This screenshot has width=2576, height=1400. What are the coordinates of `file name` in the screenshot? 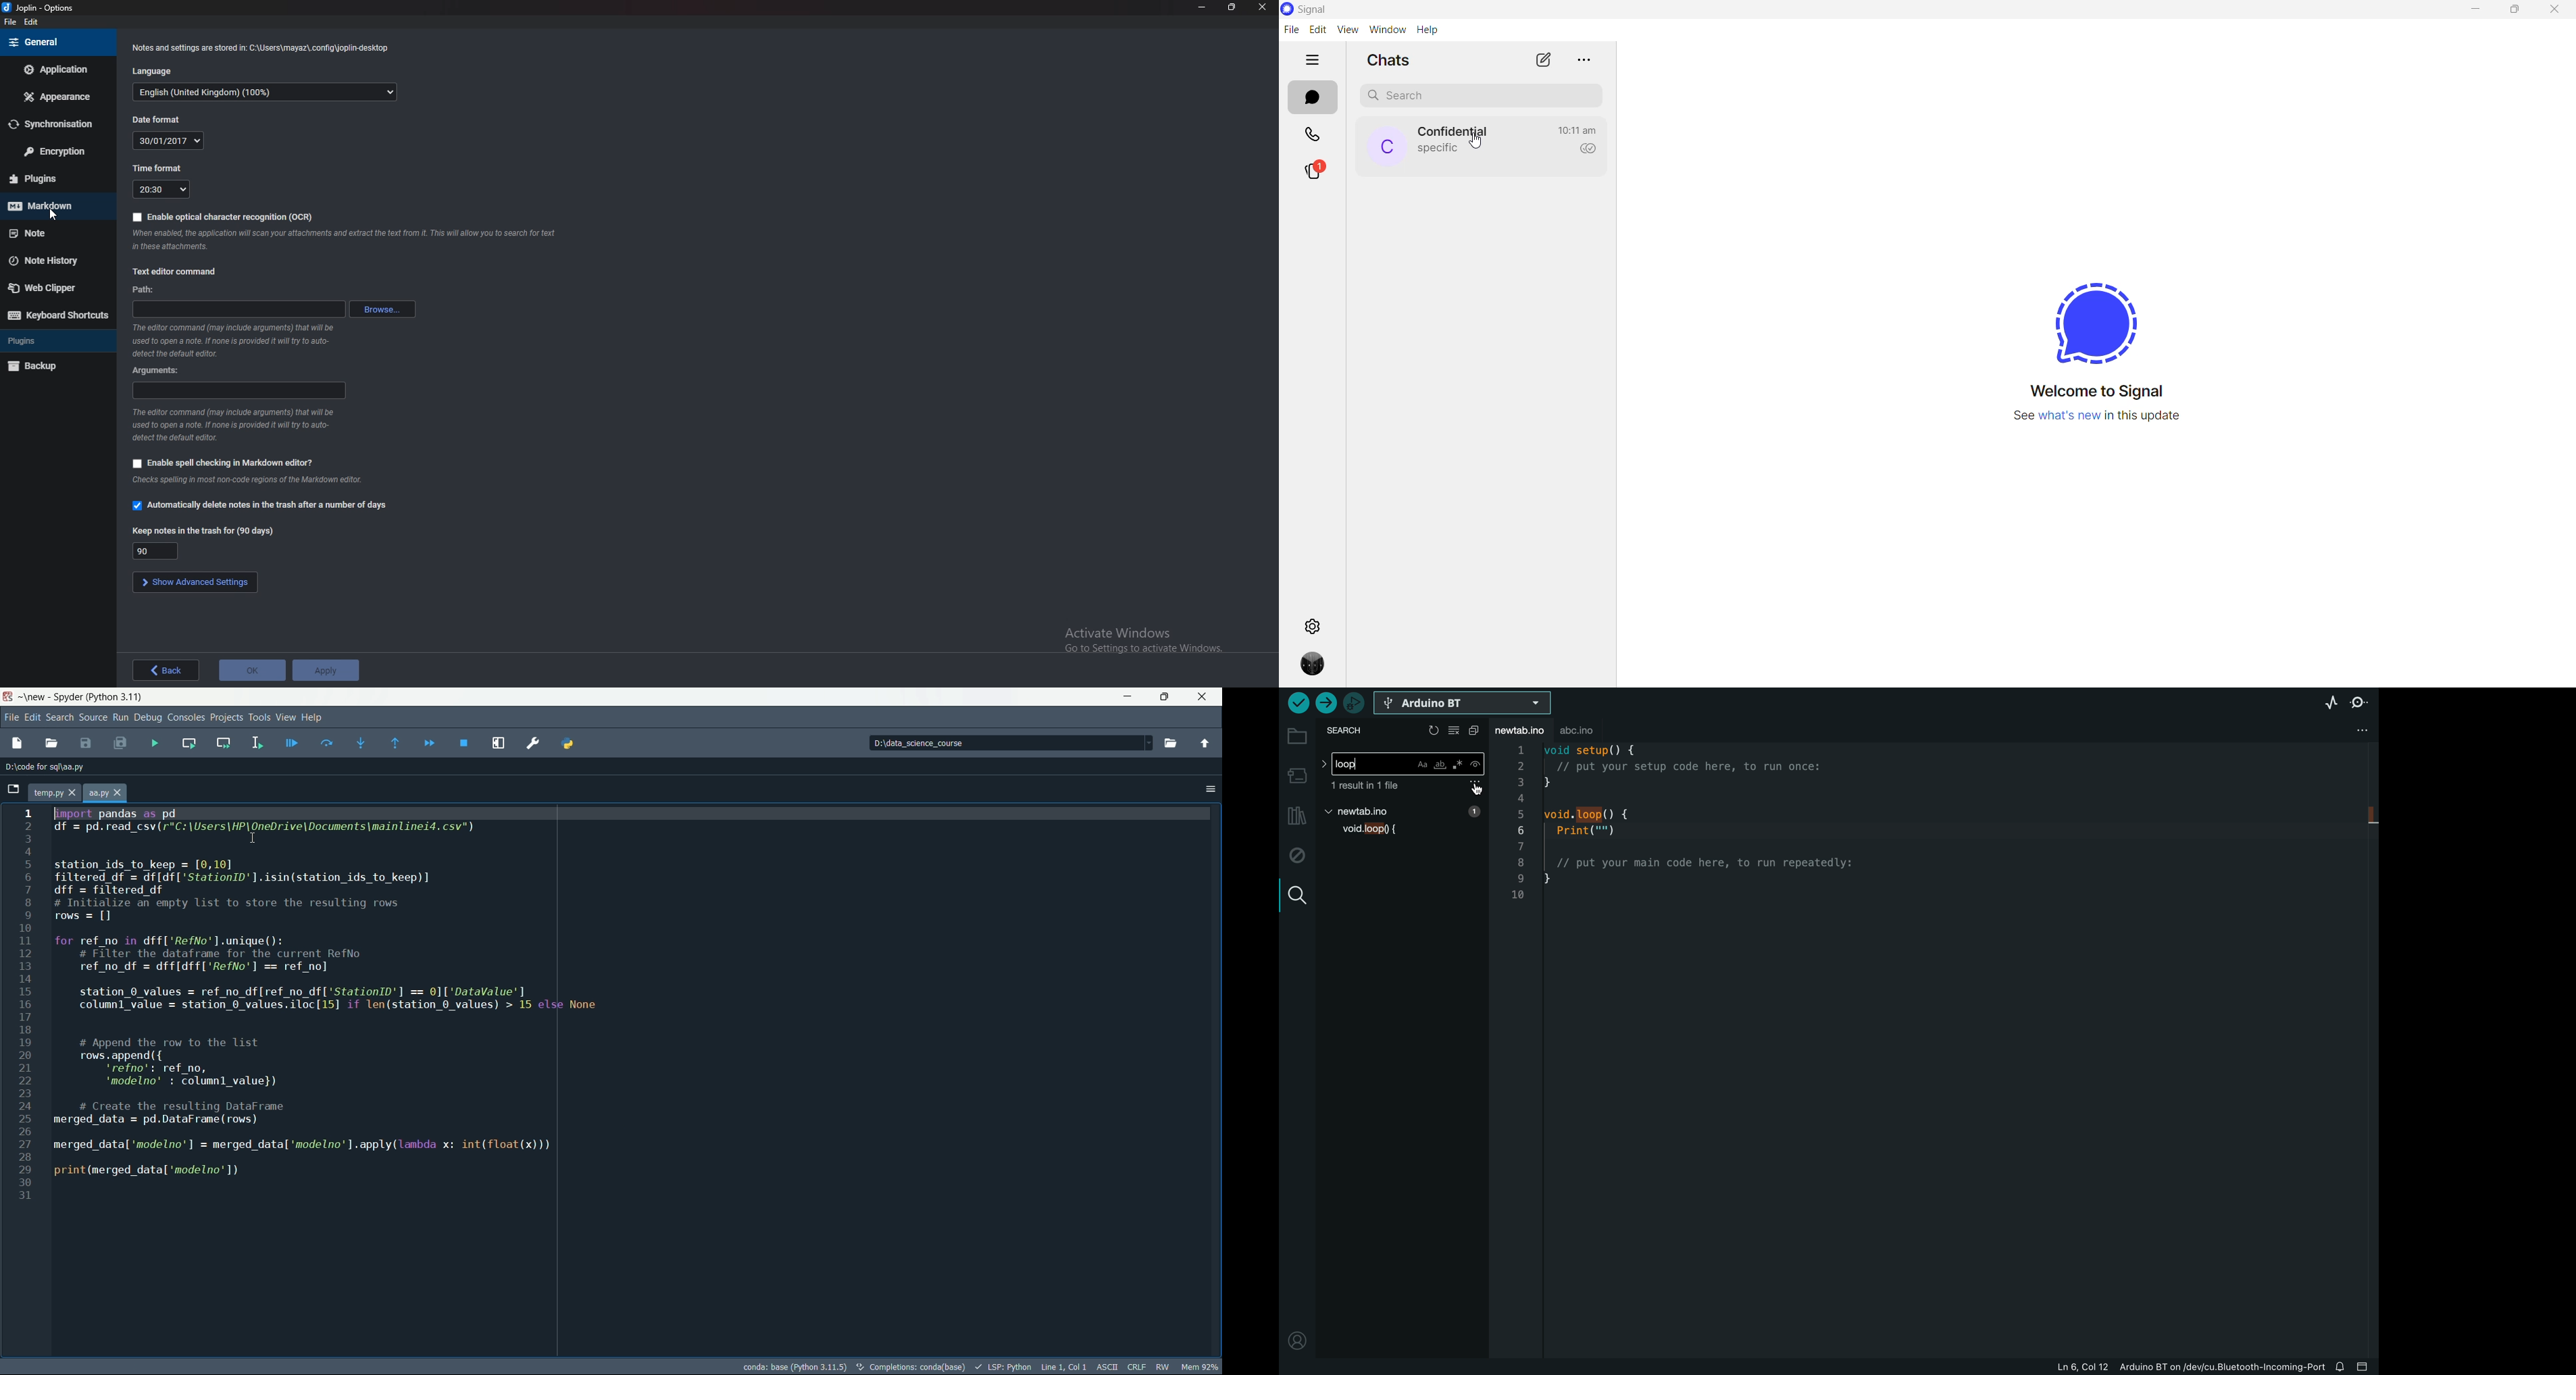 It's located at (54, 792).